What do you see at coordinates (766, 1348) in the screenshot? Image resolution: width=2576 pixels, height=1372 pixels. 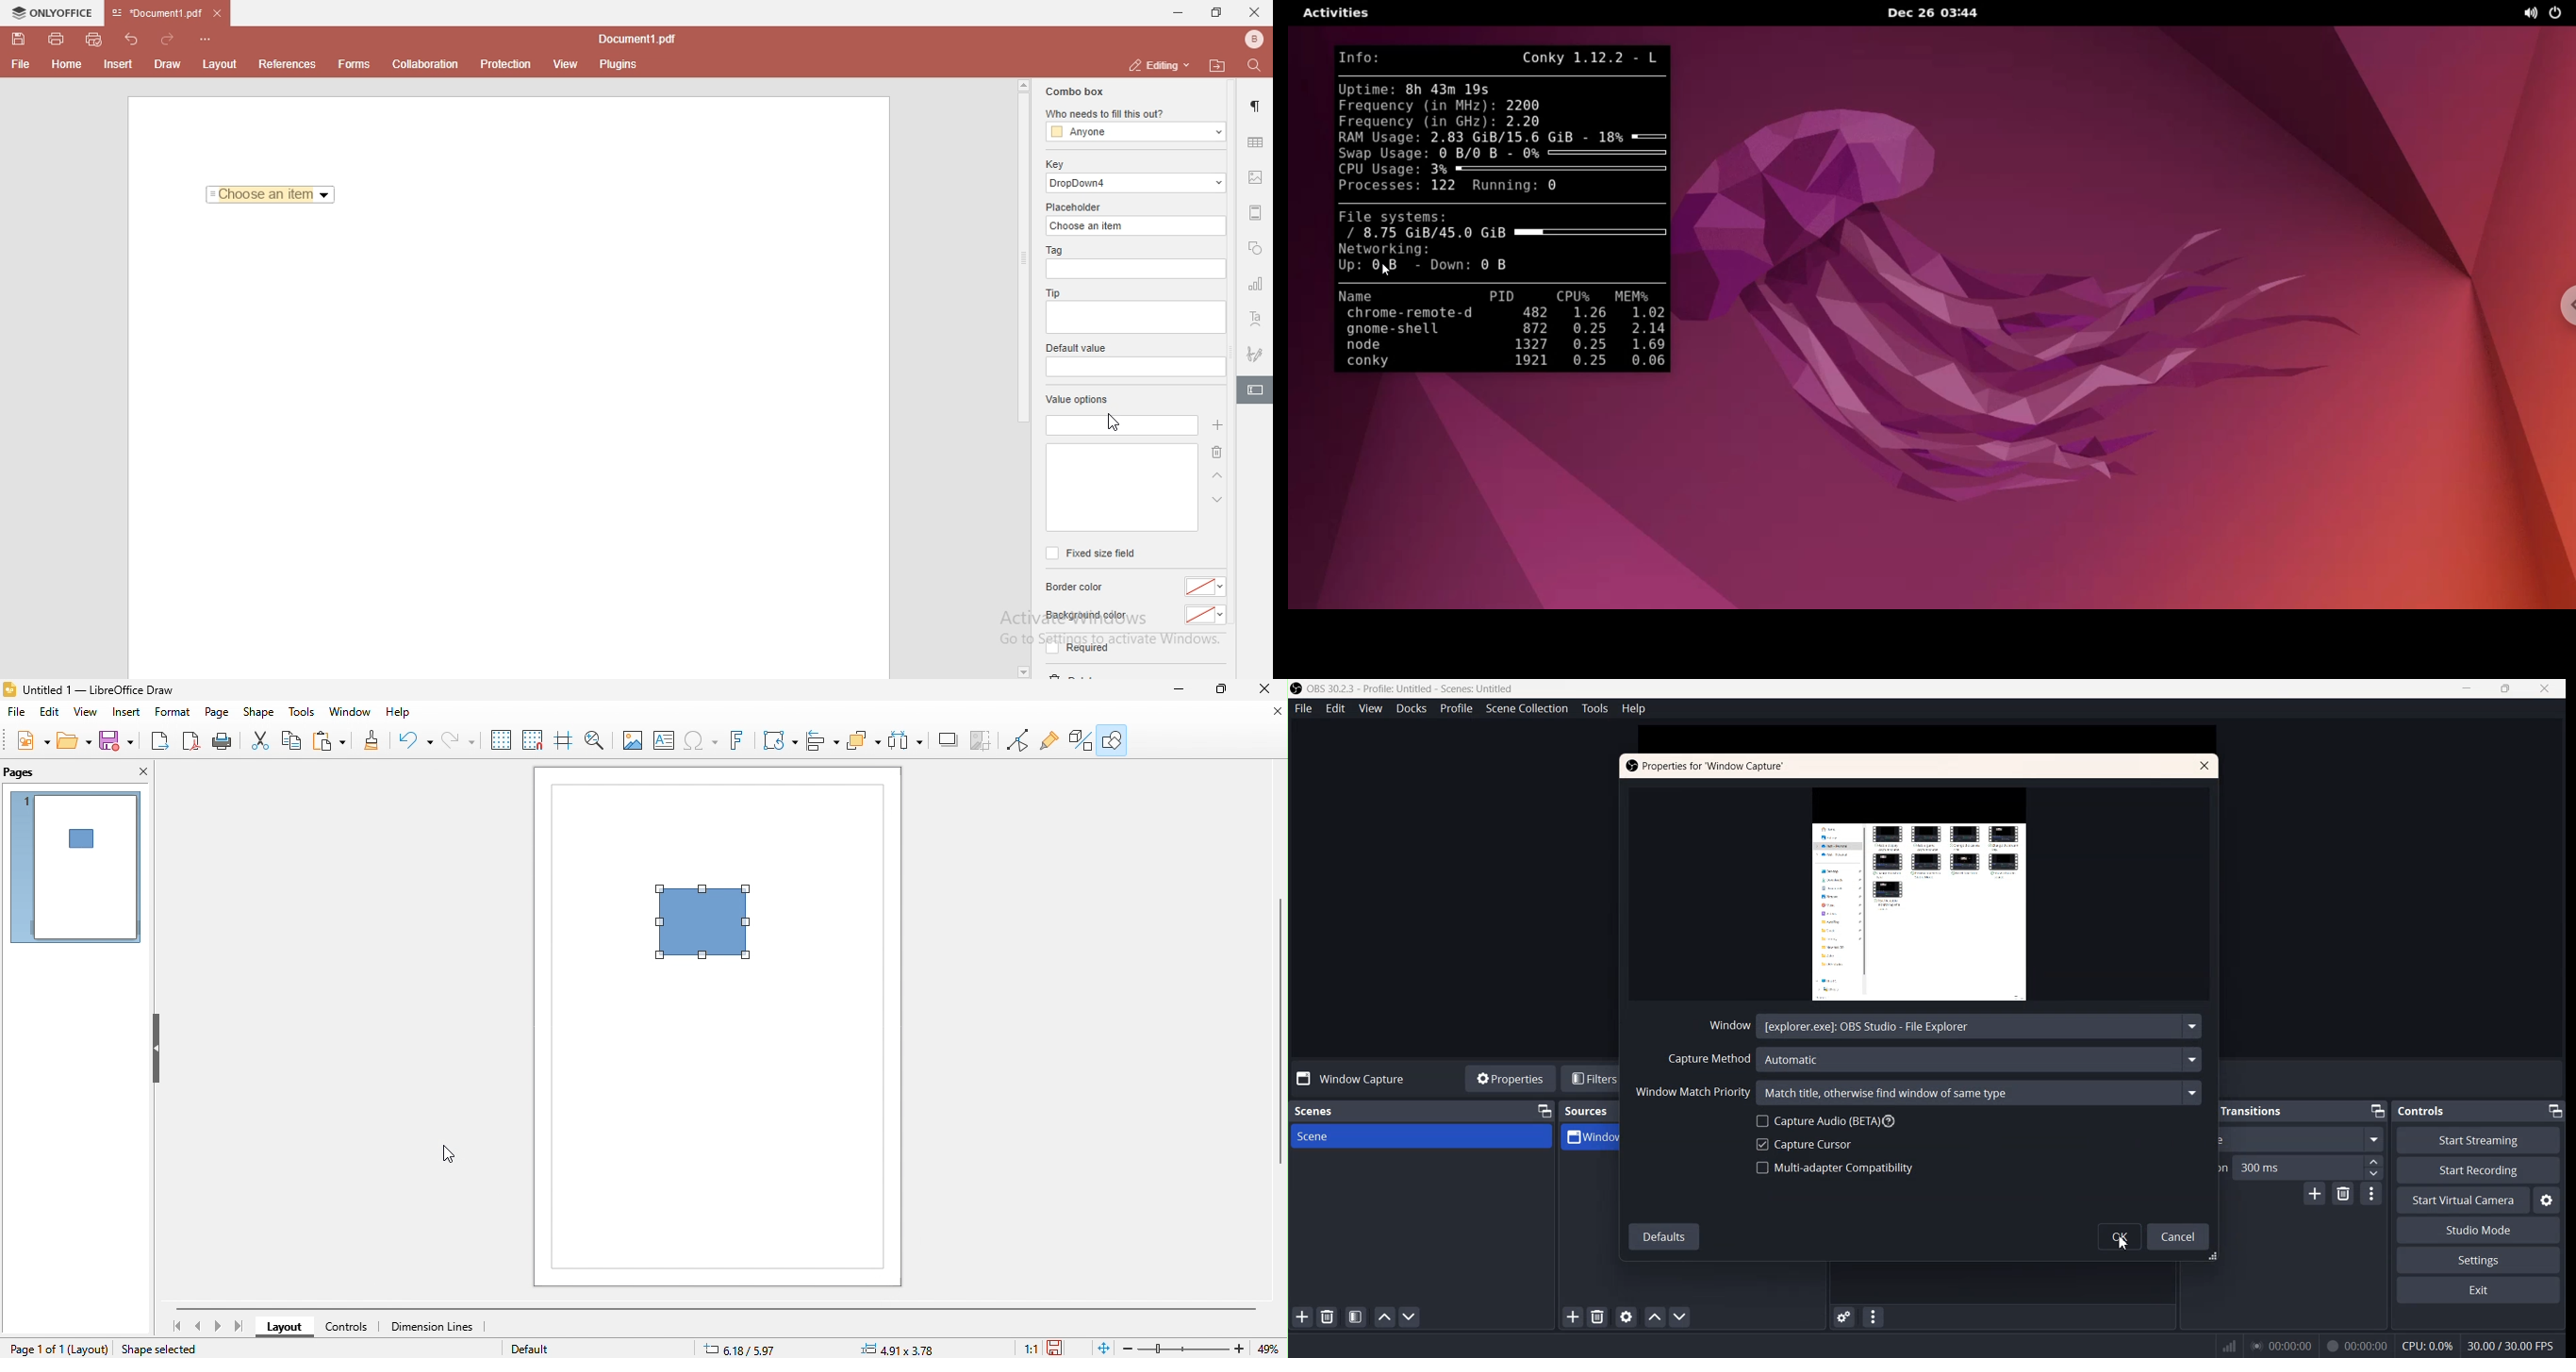 I see `7.75/8.45` at bounding box center [766, 1348].